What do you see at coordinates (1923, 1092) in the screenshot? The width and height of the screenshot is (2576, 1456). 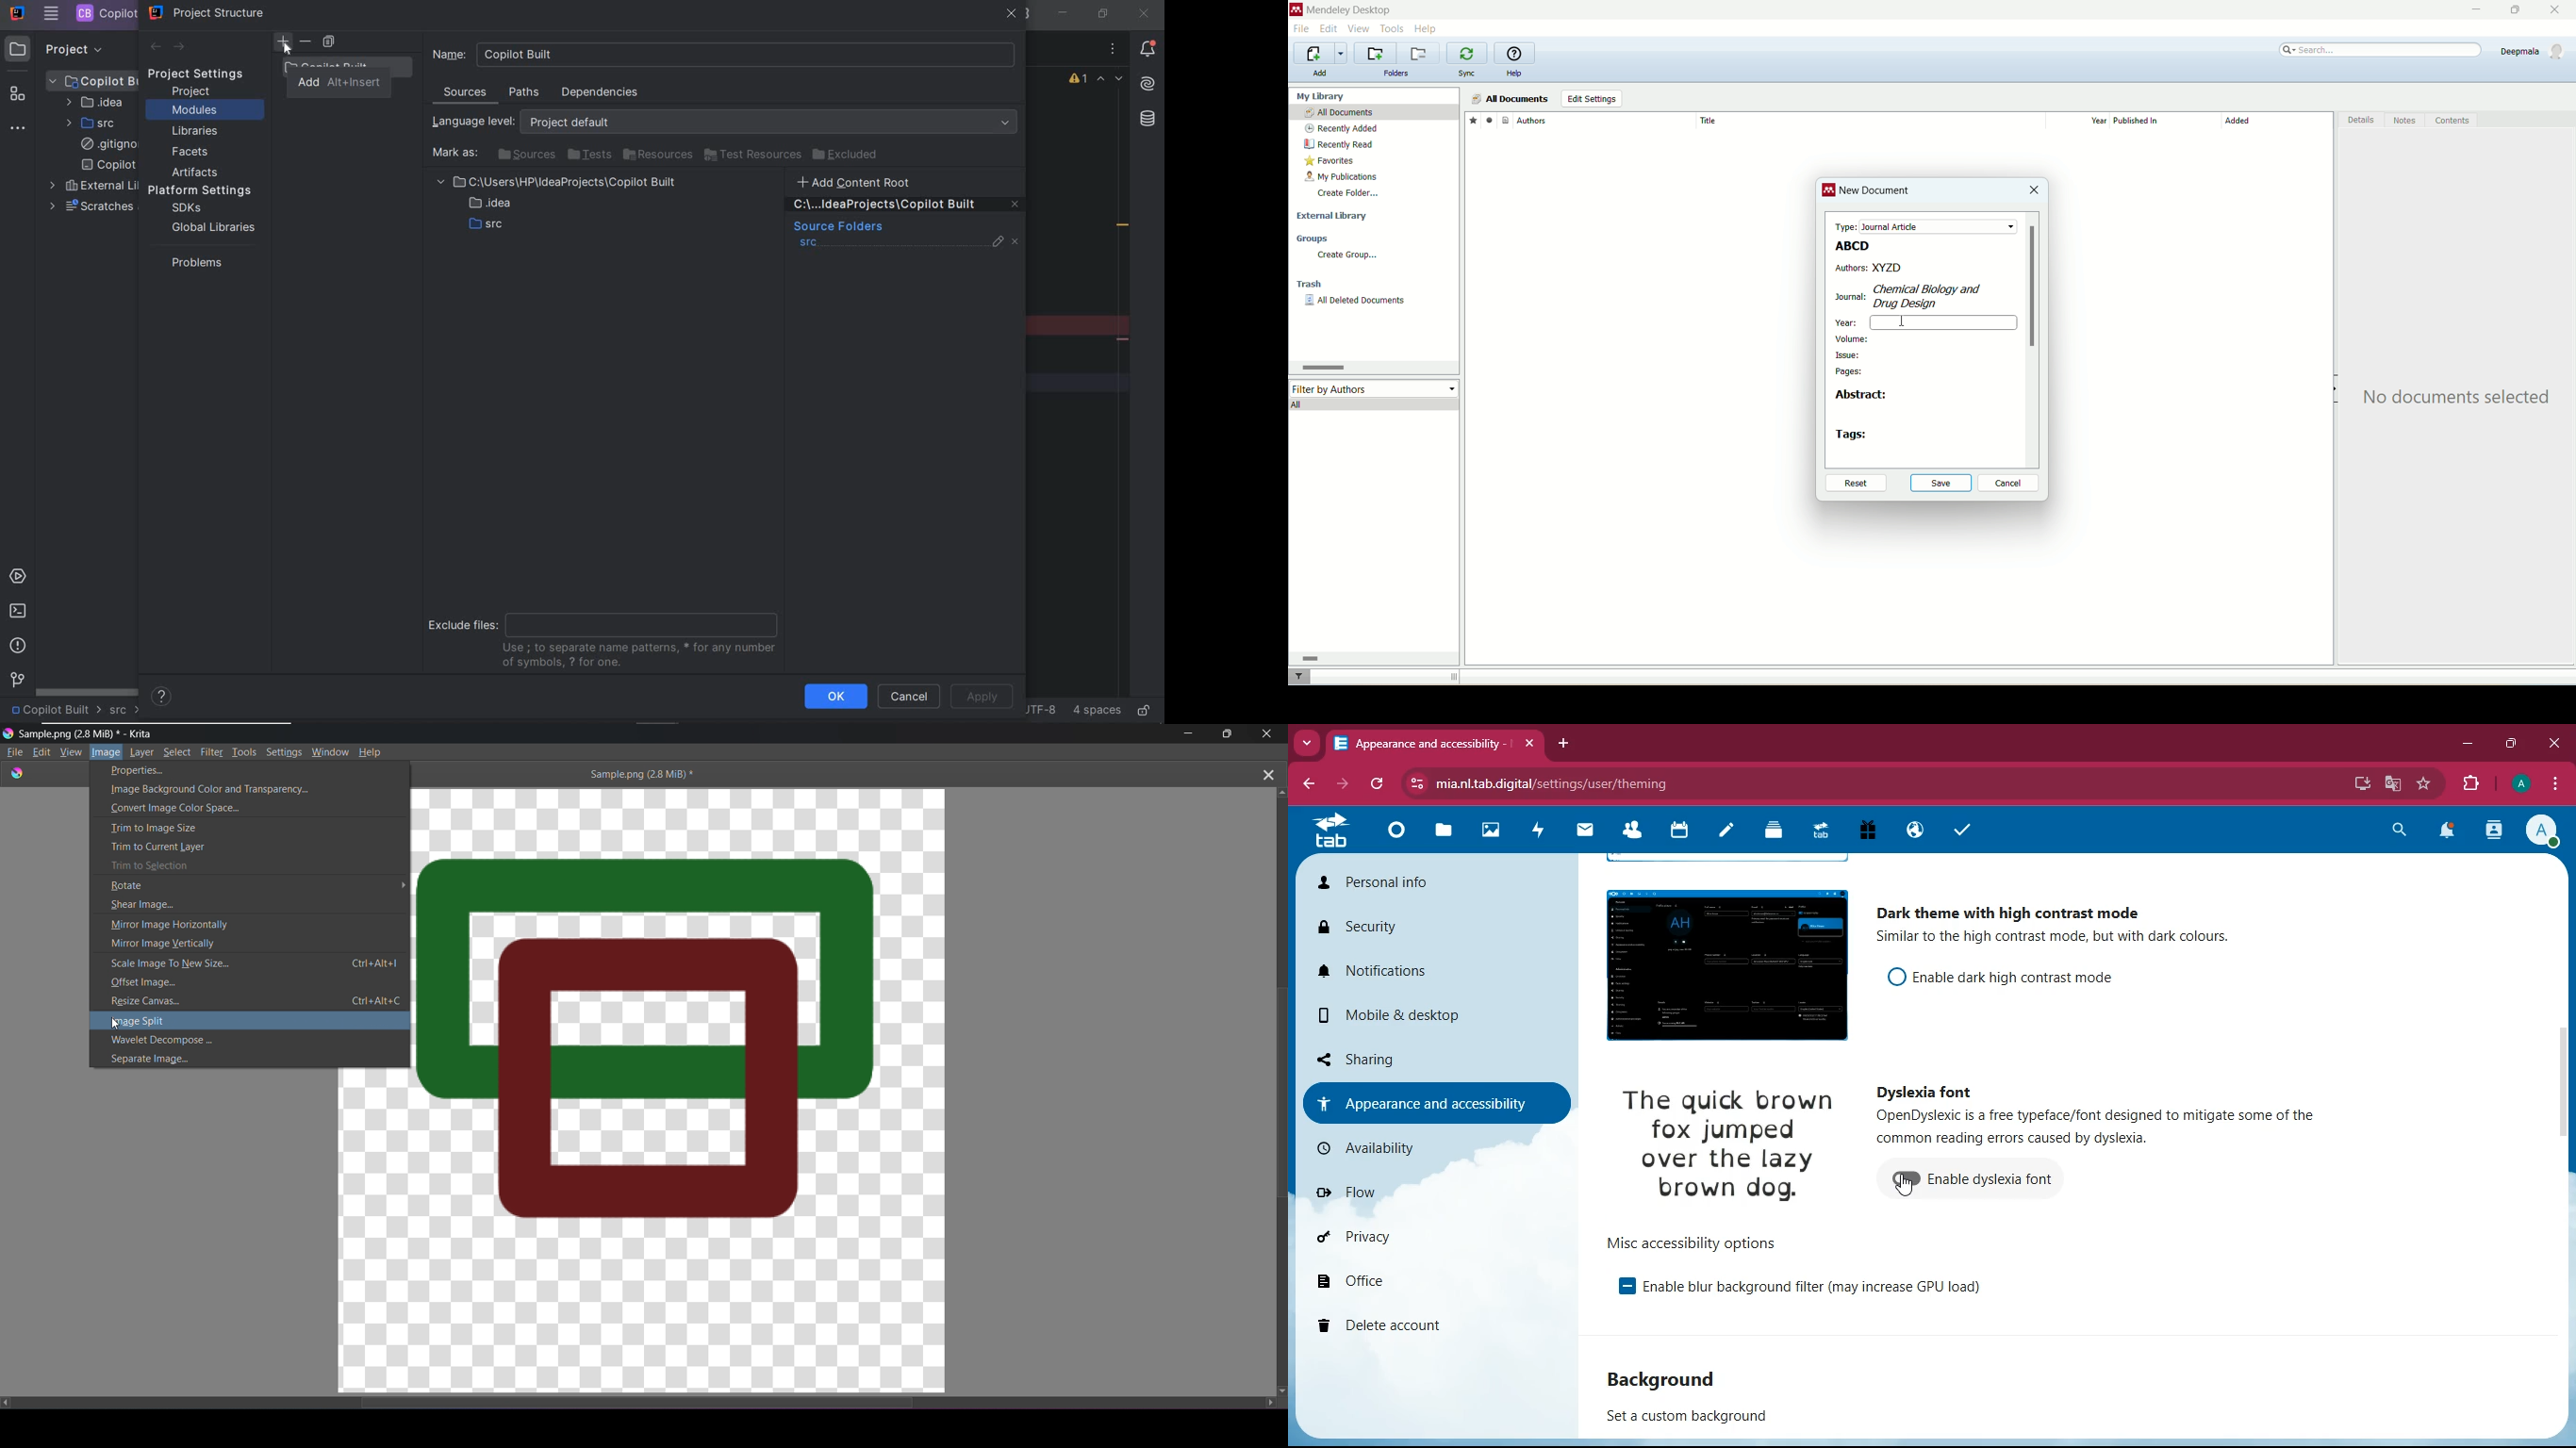 I see `dyslexia` at bounding box center [1923, 1092].